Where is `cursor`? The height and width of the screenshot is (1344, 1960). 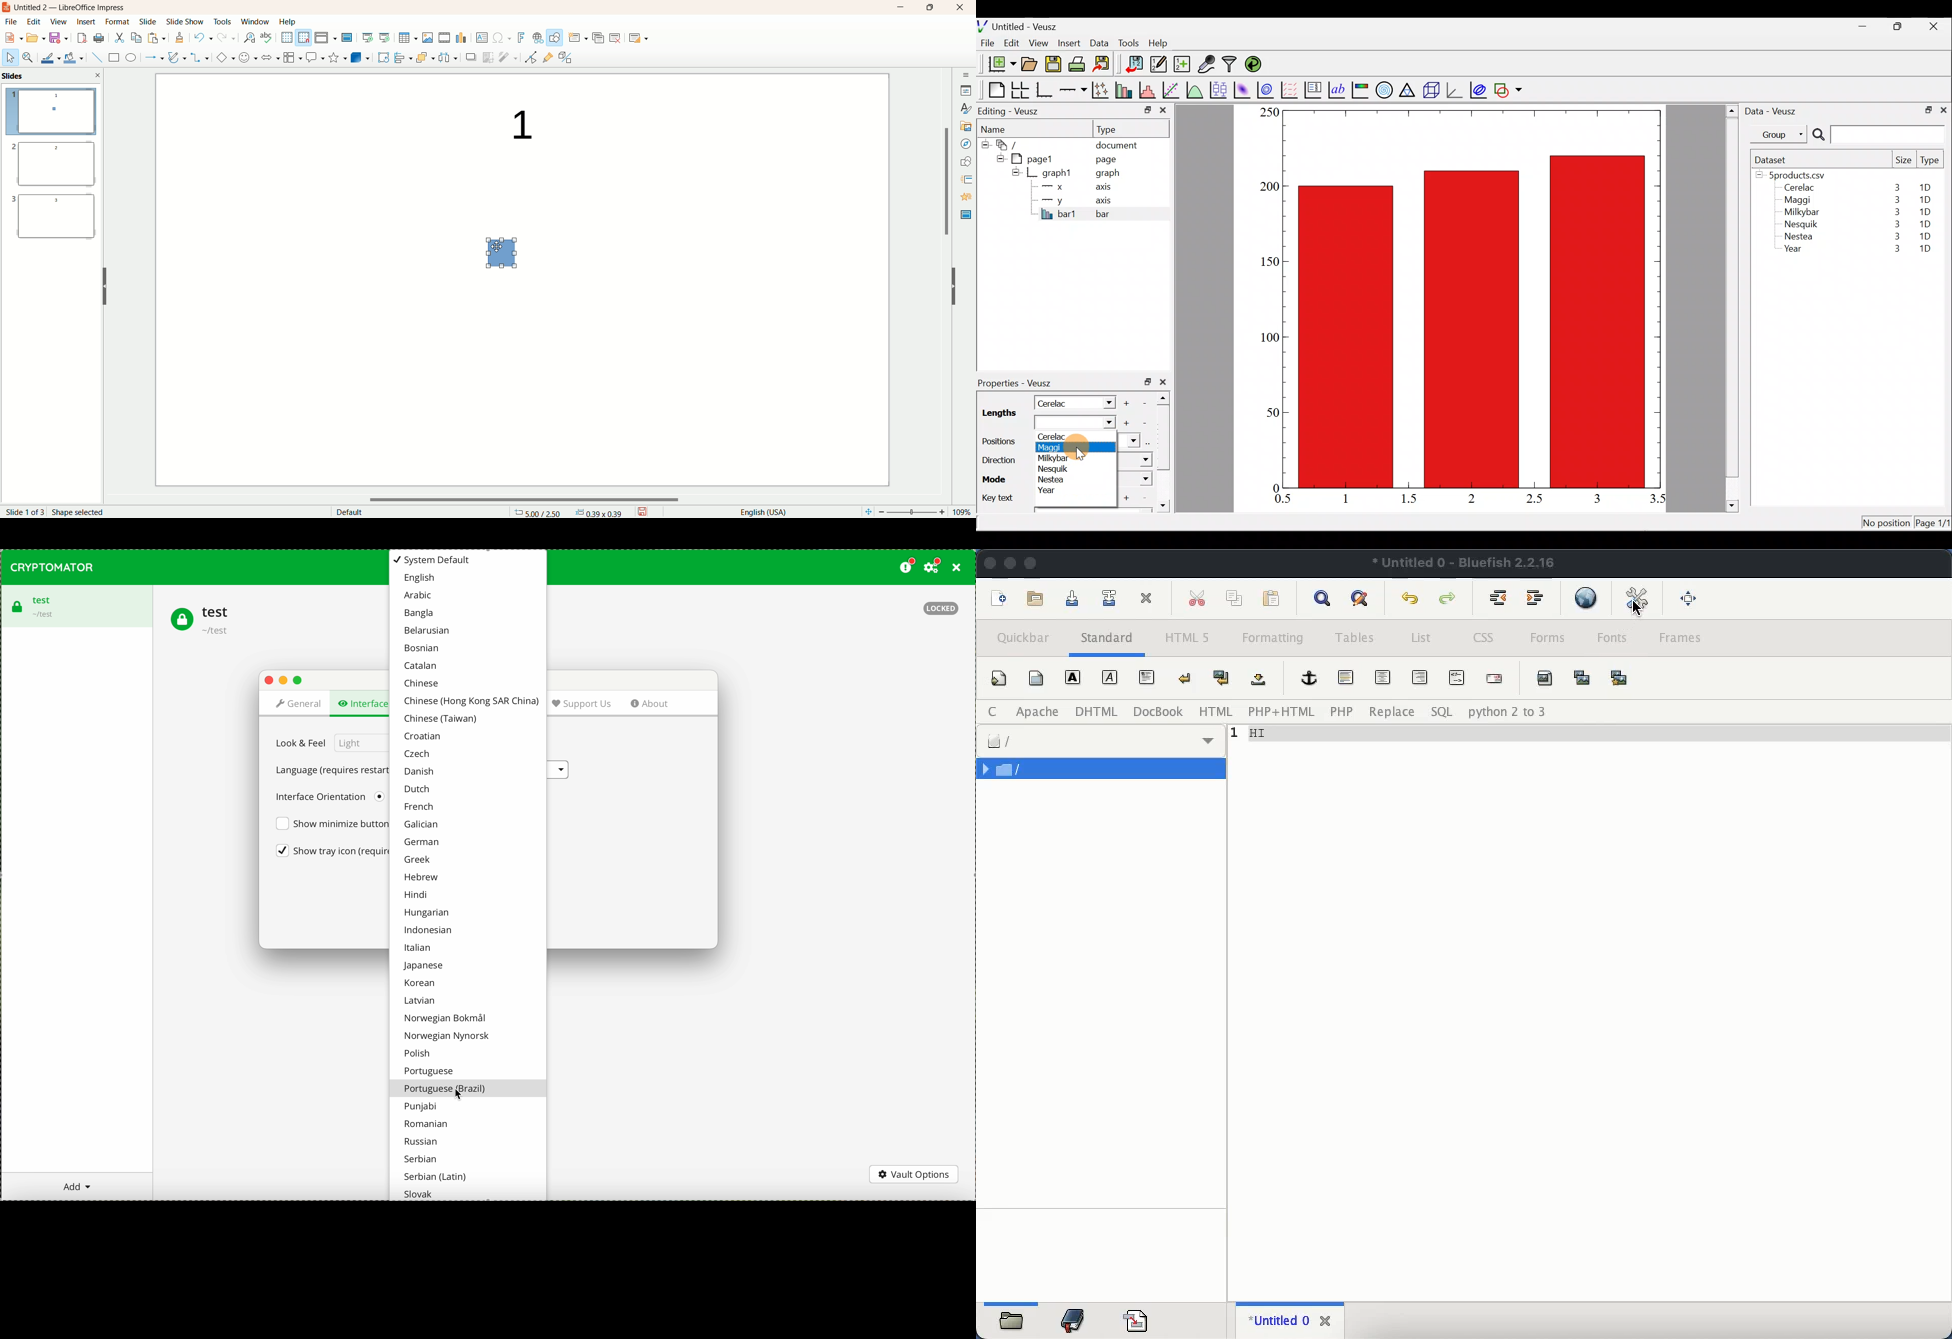 cursor is located at coordinates (460, 1099).